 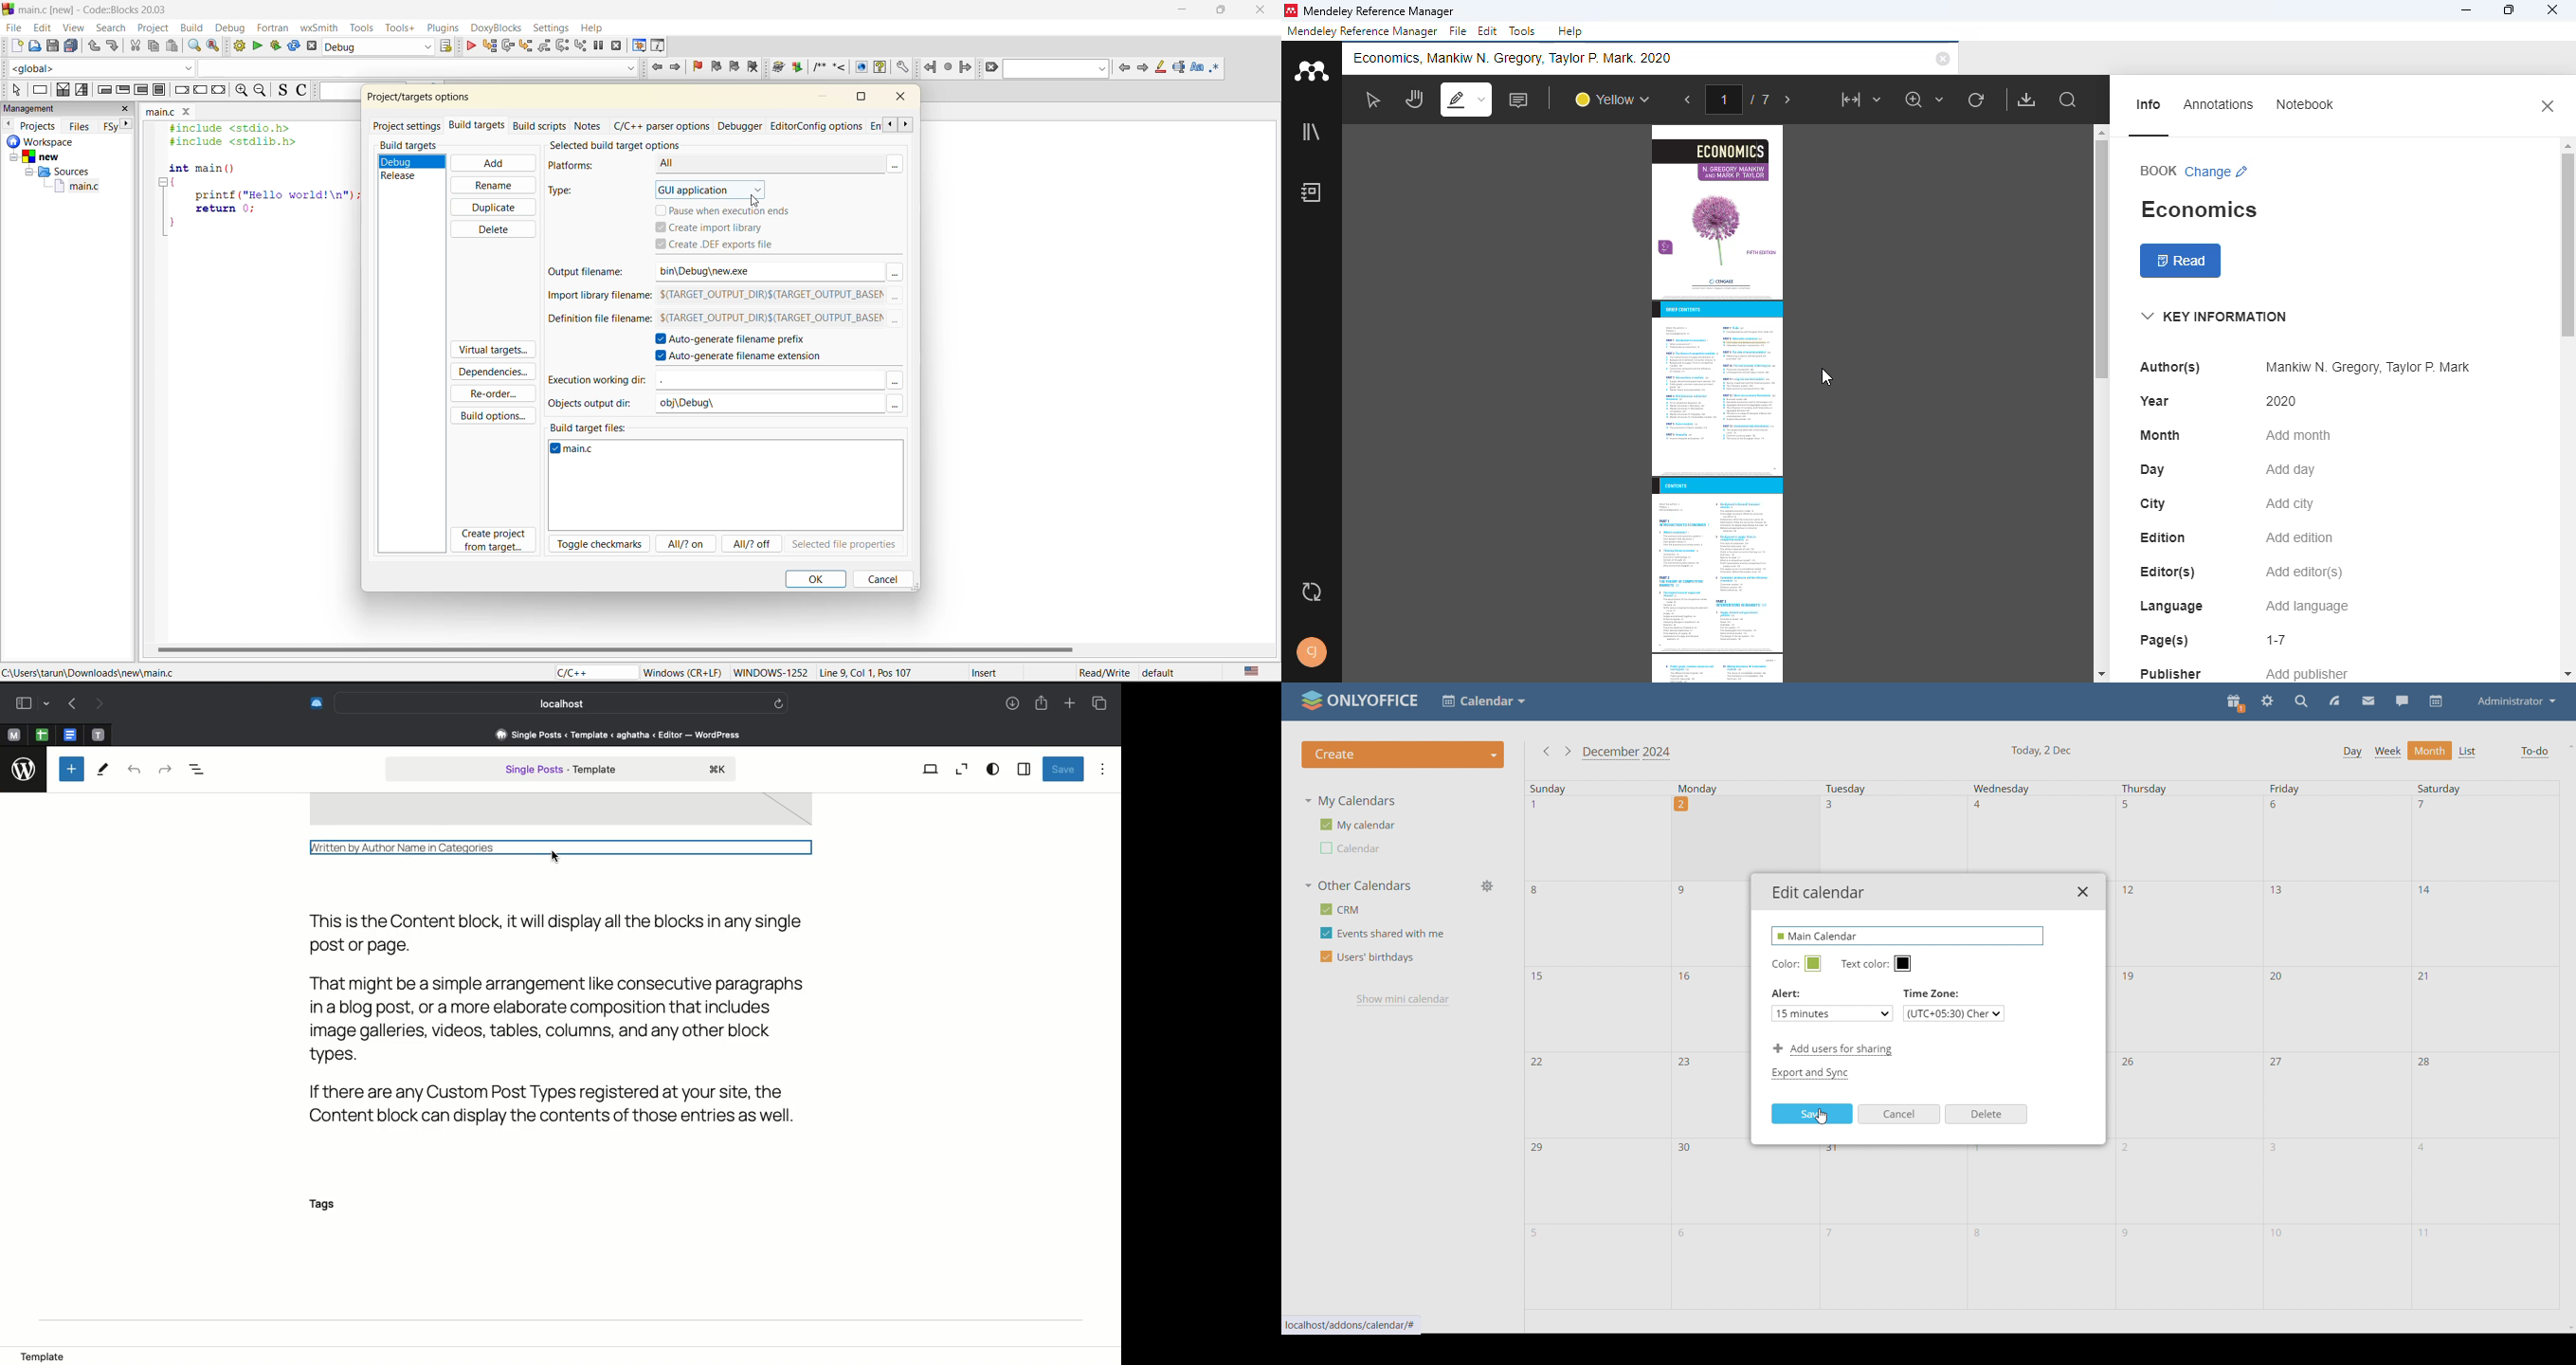 I want to click on Share, so click(x=1041, y=704).